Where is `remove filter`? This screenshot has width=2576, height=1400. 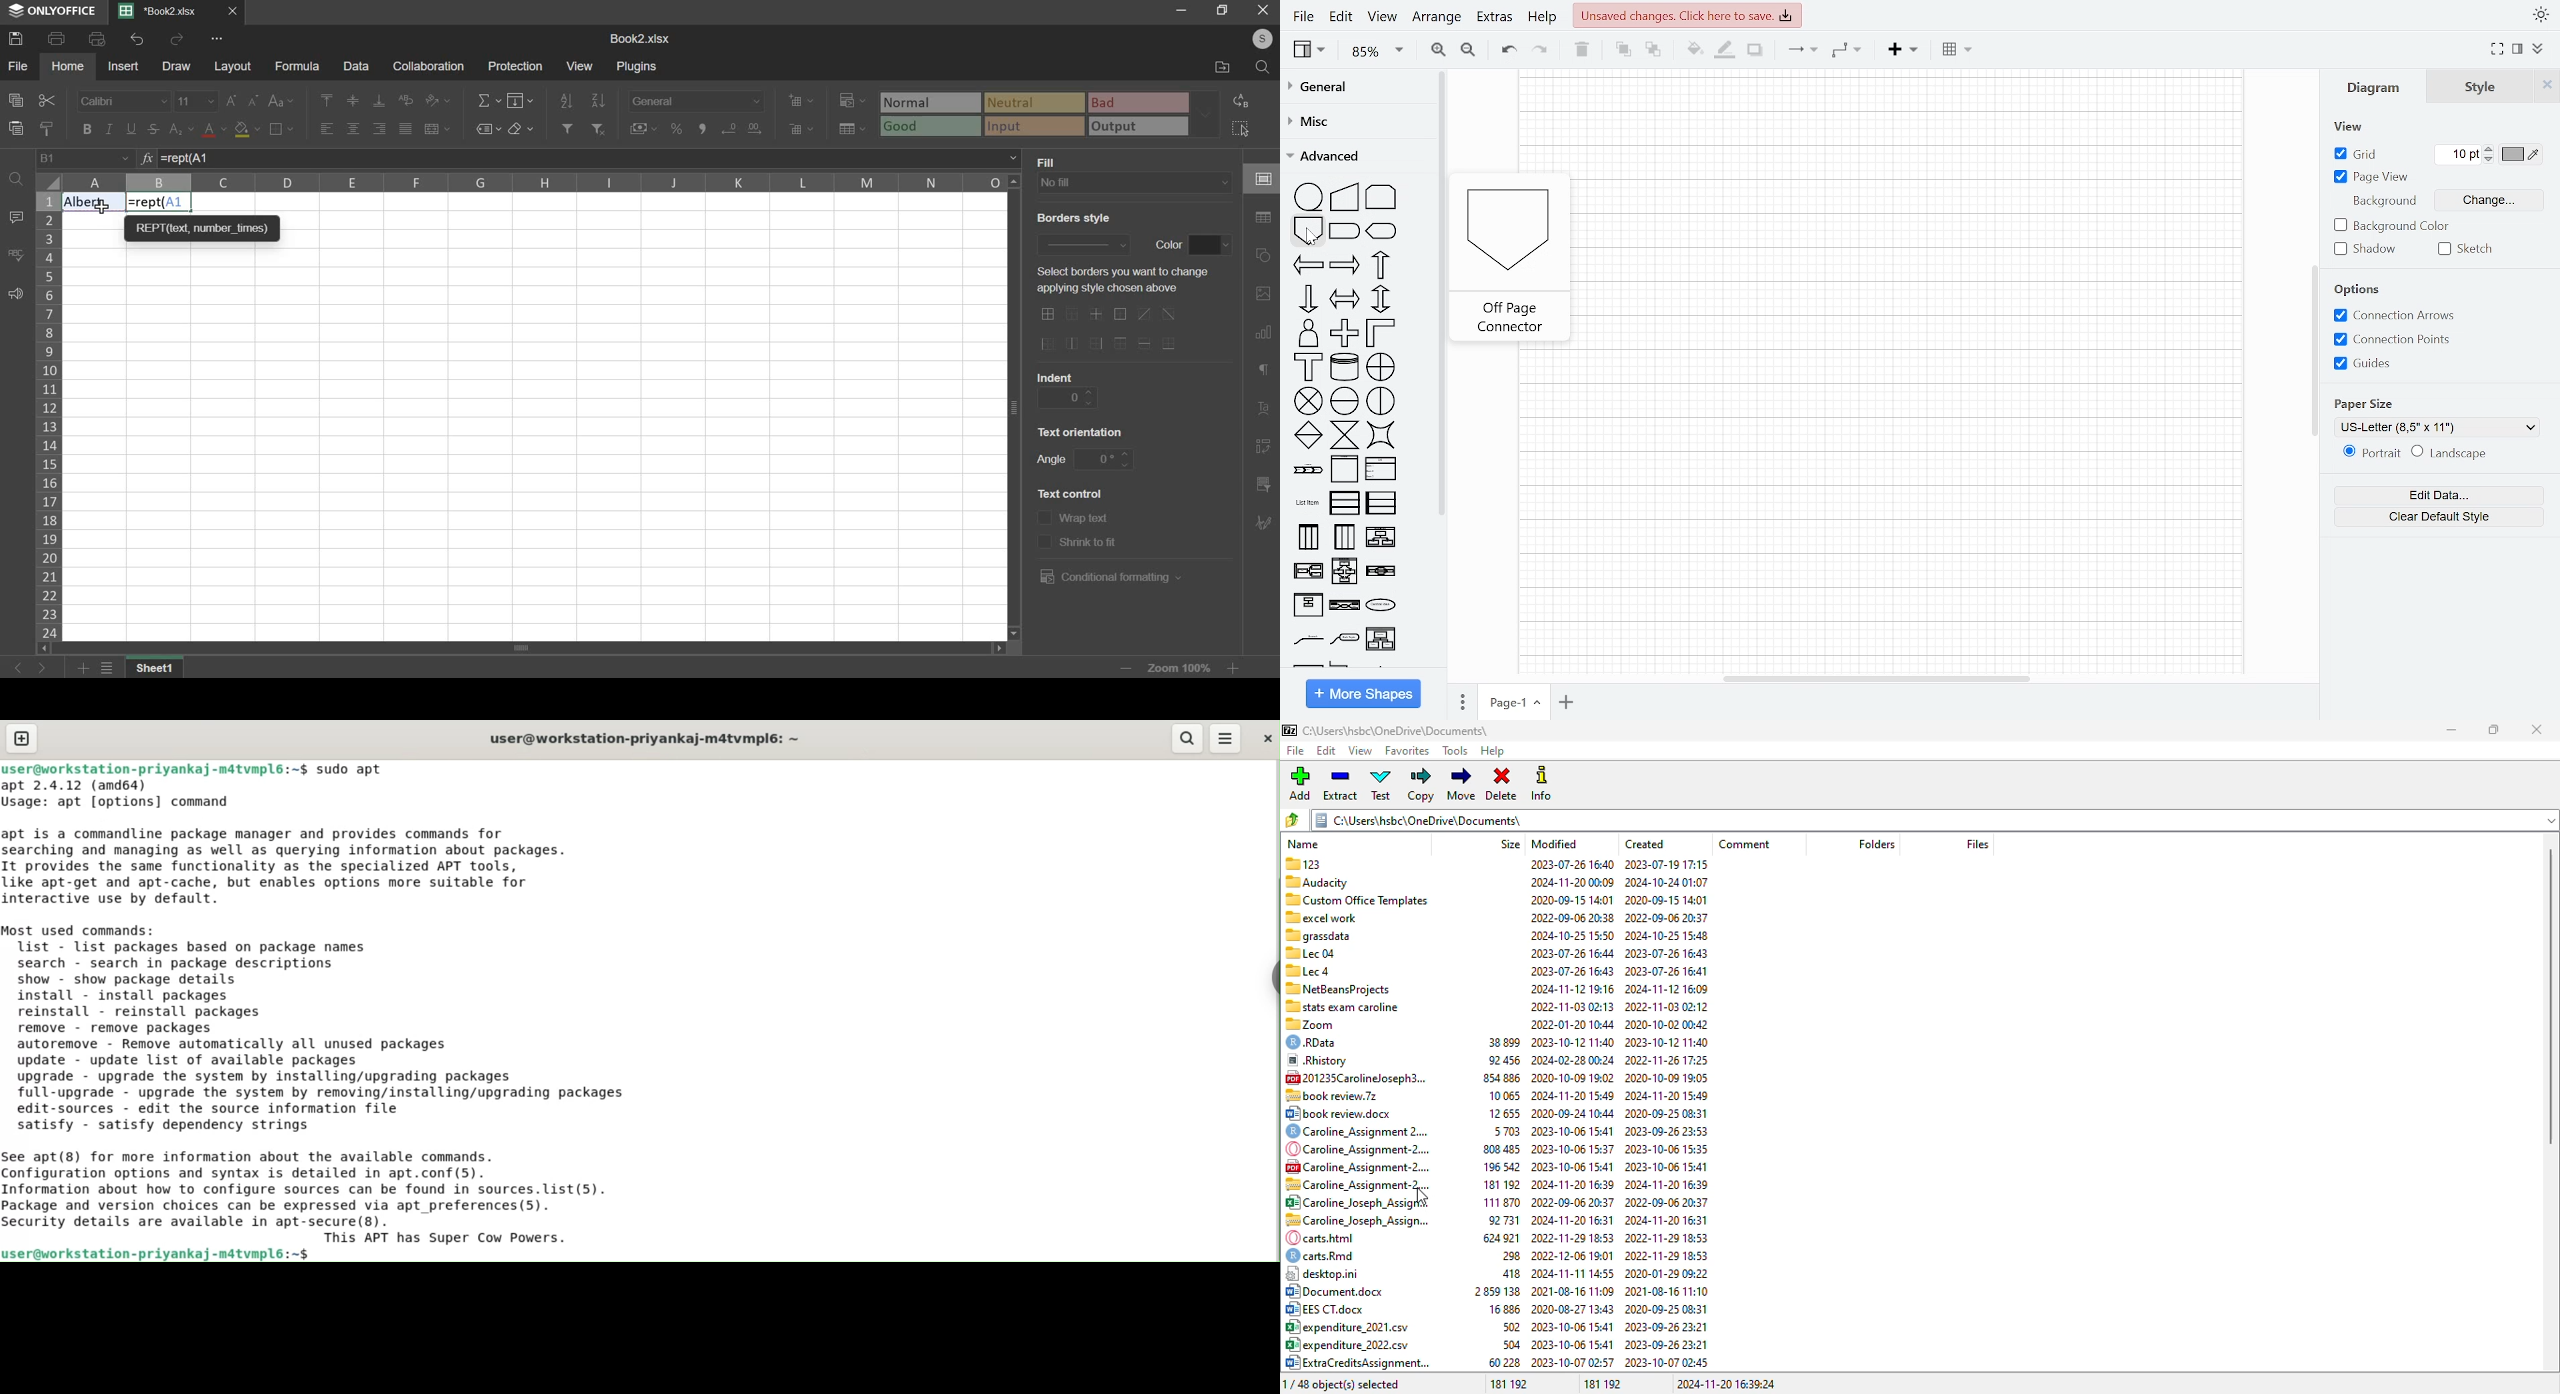 remove filter is located at coordinates (599, 129).